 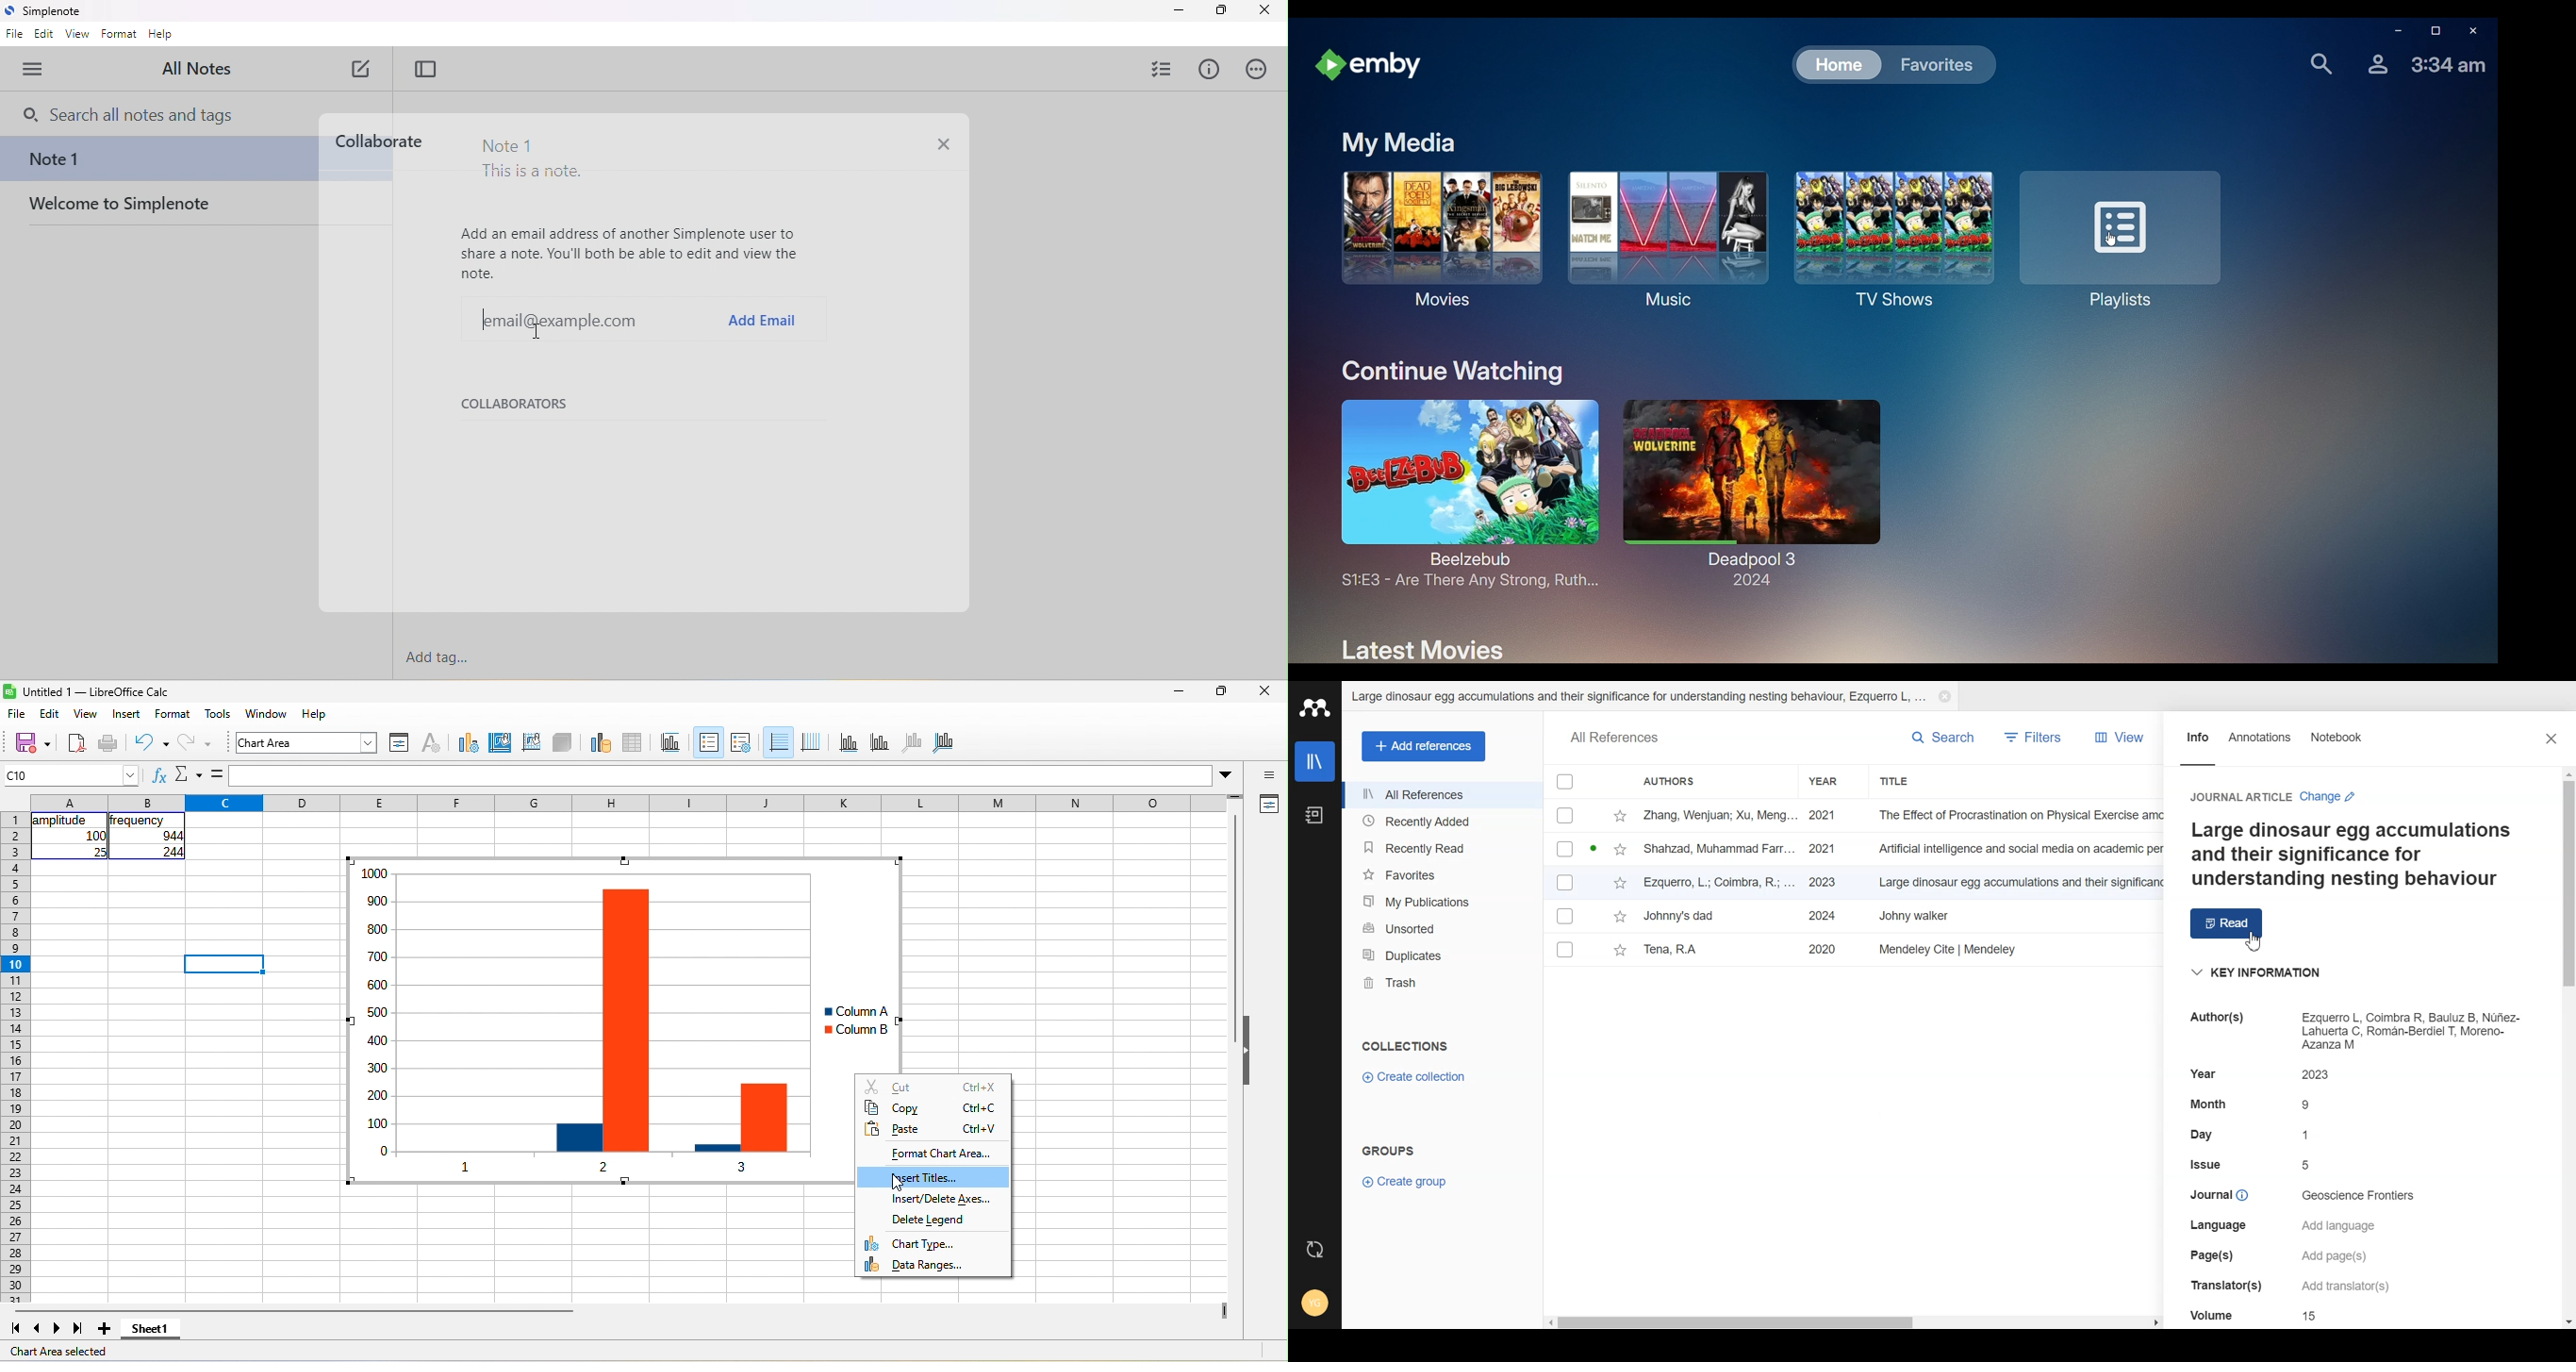 I want to click on insert/delete axes, so click(x=933, y=1199).